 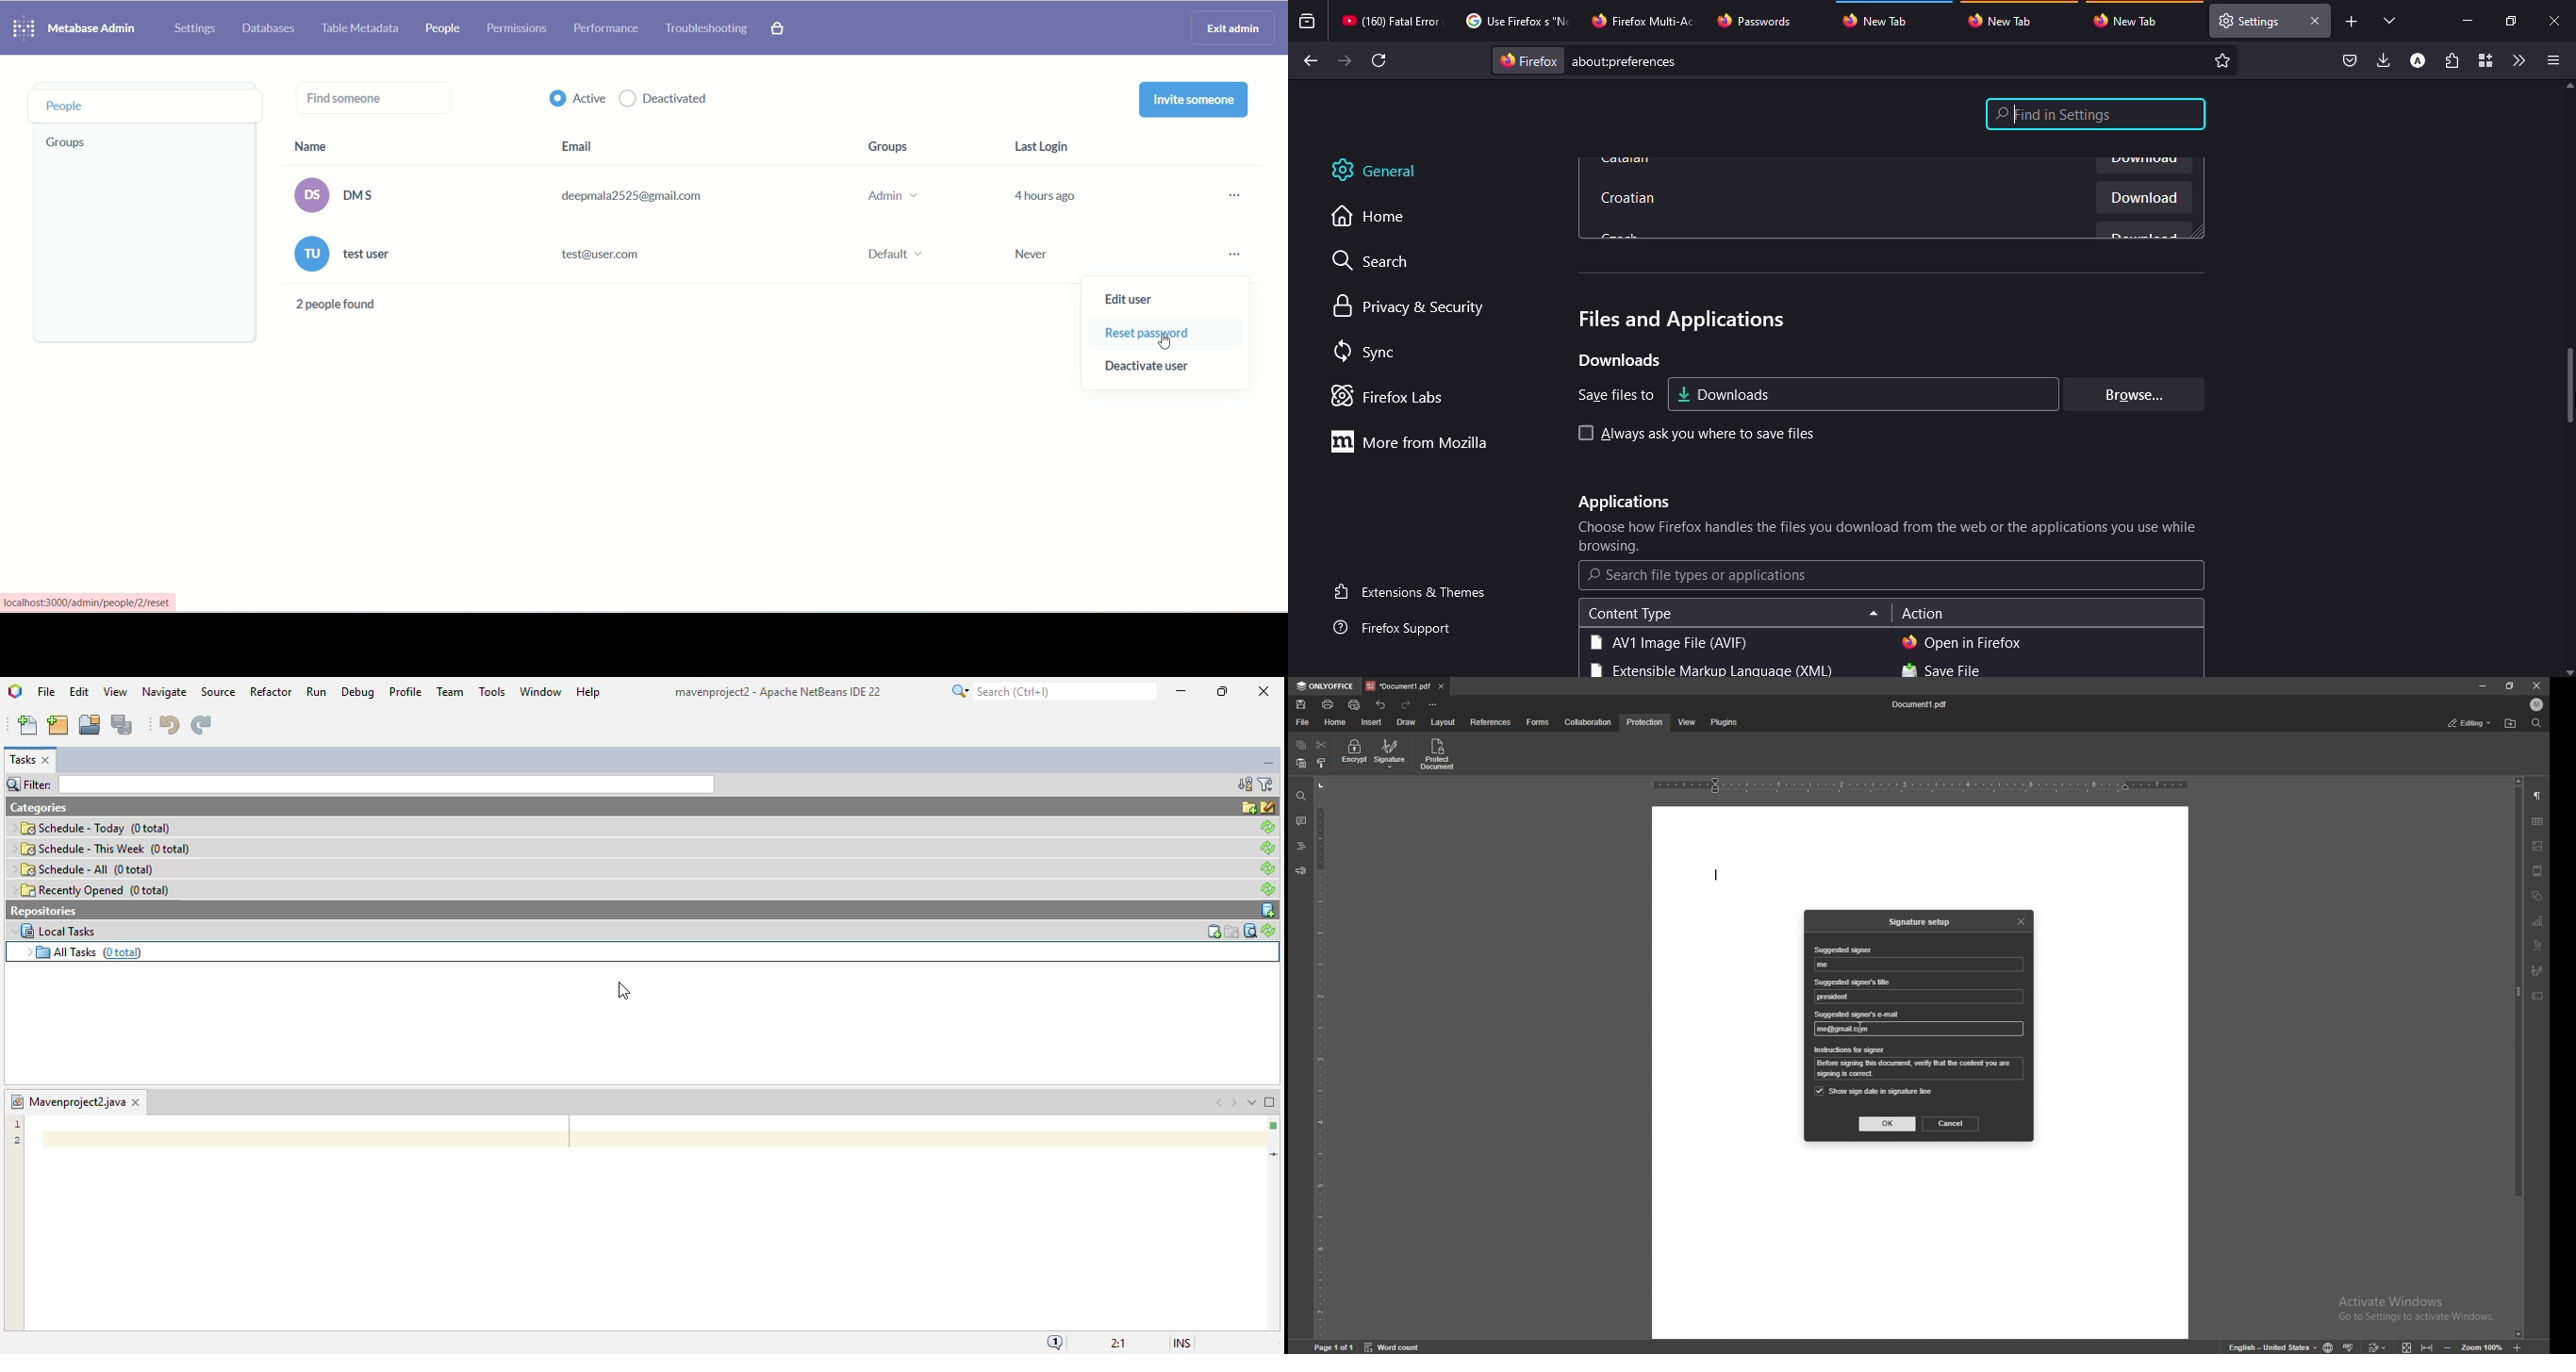 What do you see at coordinates (2537, 724) in the screenshot?
I see `find` at bounding box center [2537, 724].